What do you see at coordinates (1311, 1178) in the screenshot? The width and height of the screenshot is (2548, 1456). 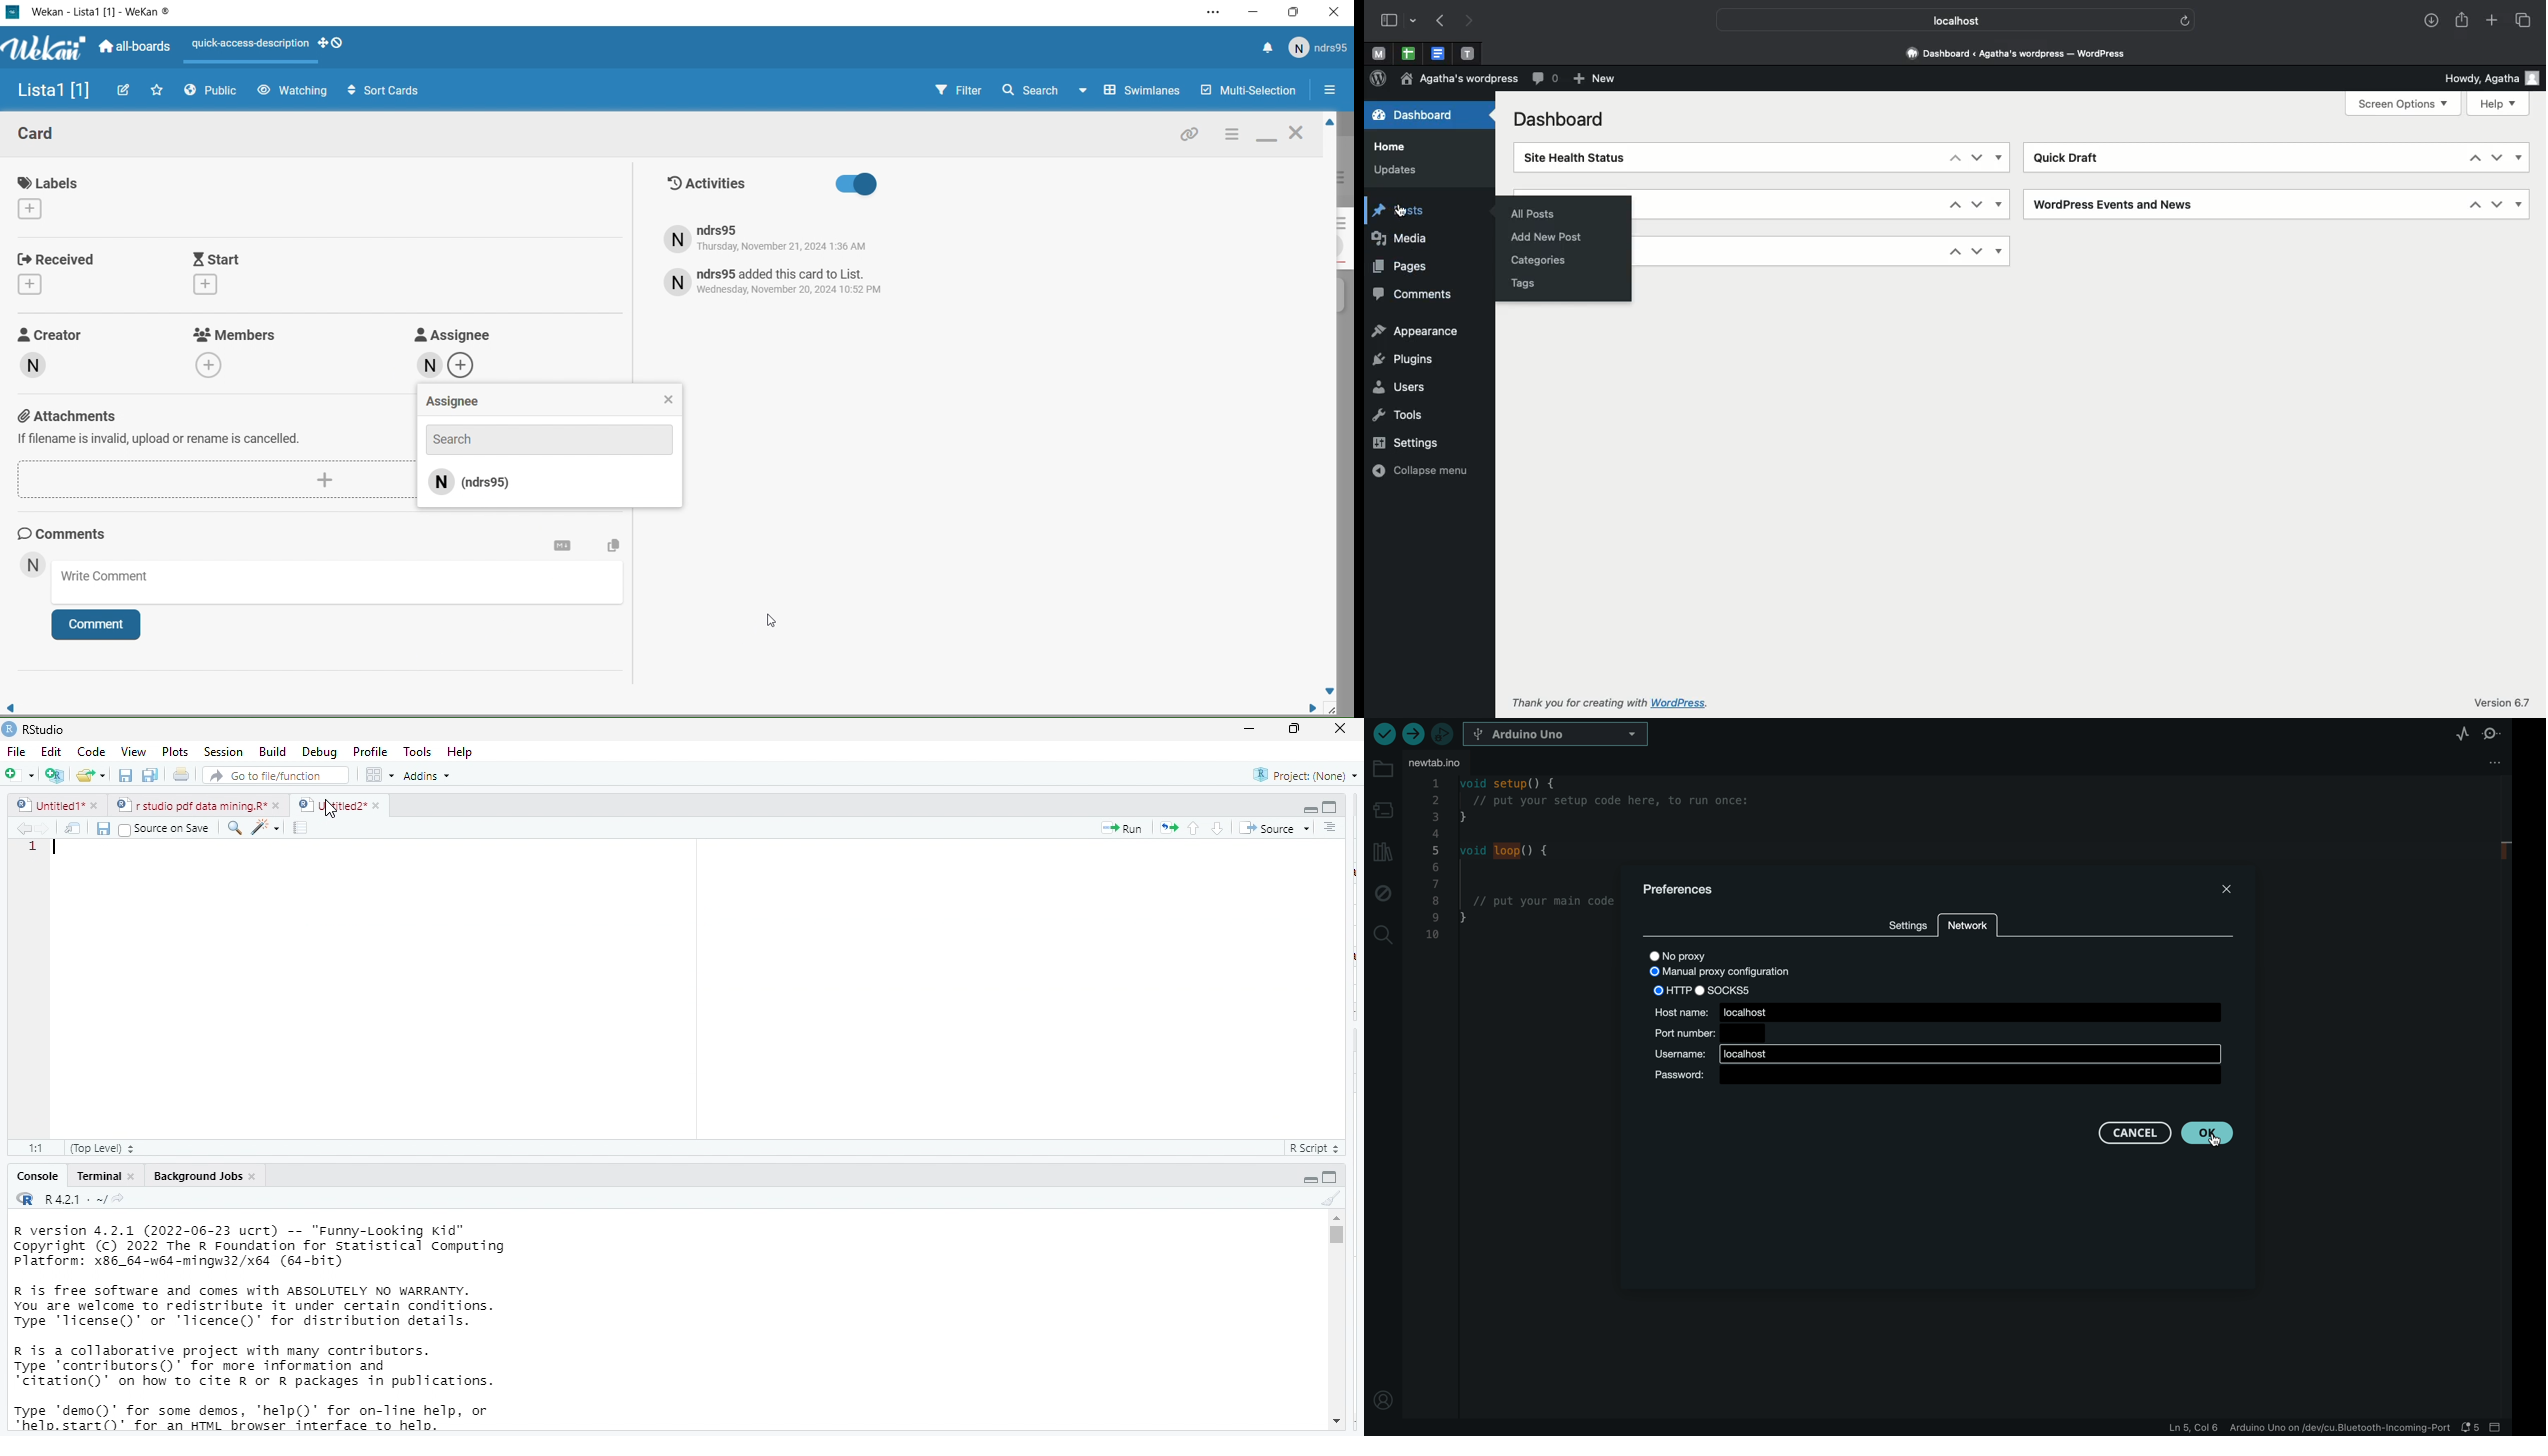 I see `hide r script` at bounding box center [1311, 1178].